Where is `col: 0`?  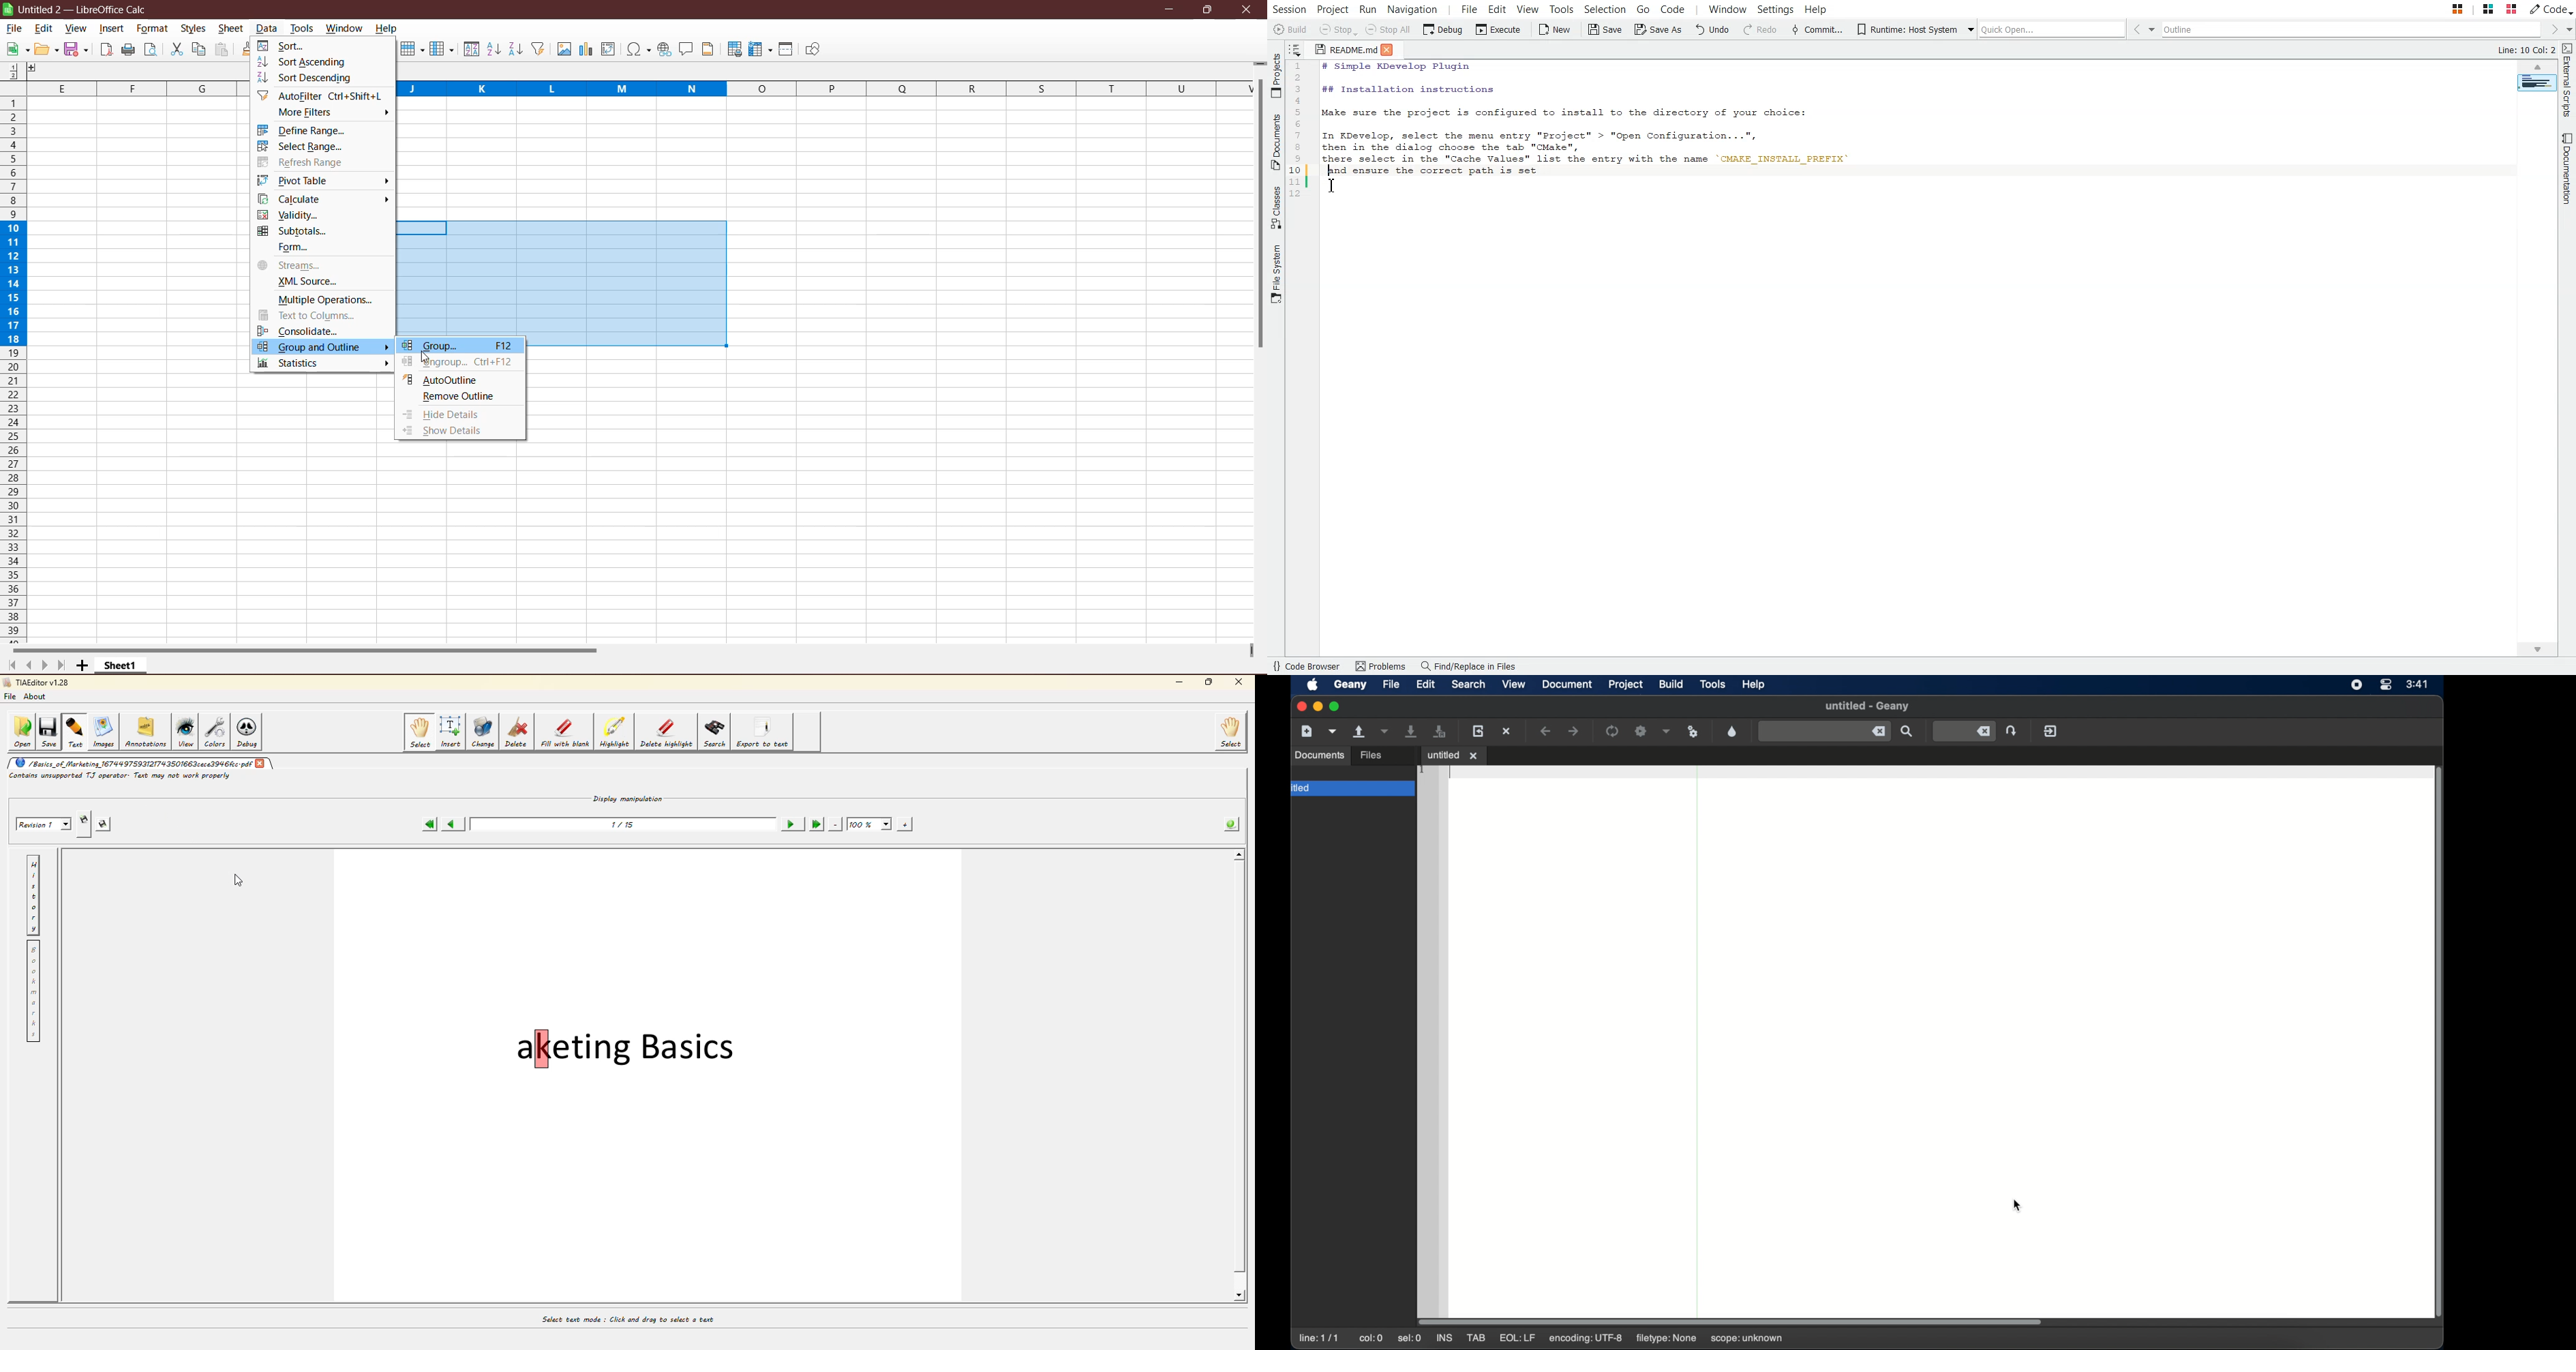
col: 0 is located at coordinates (1371, 1338).